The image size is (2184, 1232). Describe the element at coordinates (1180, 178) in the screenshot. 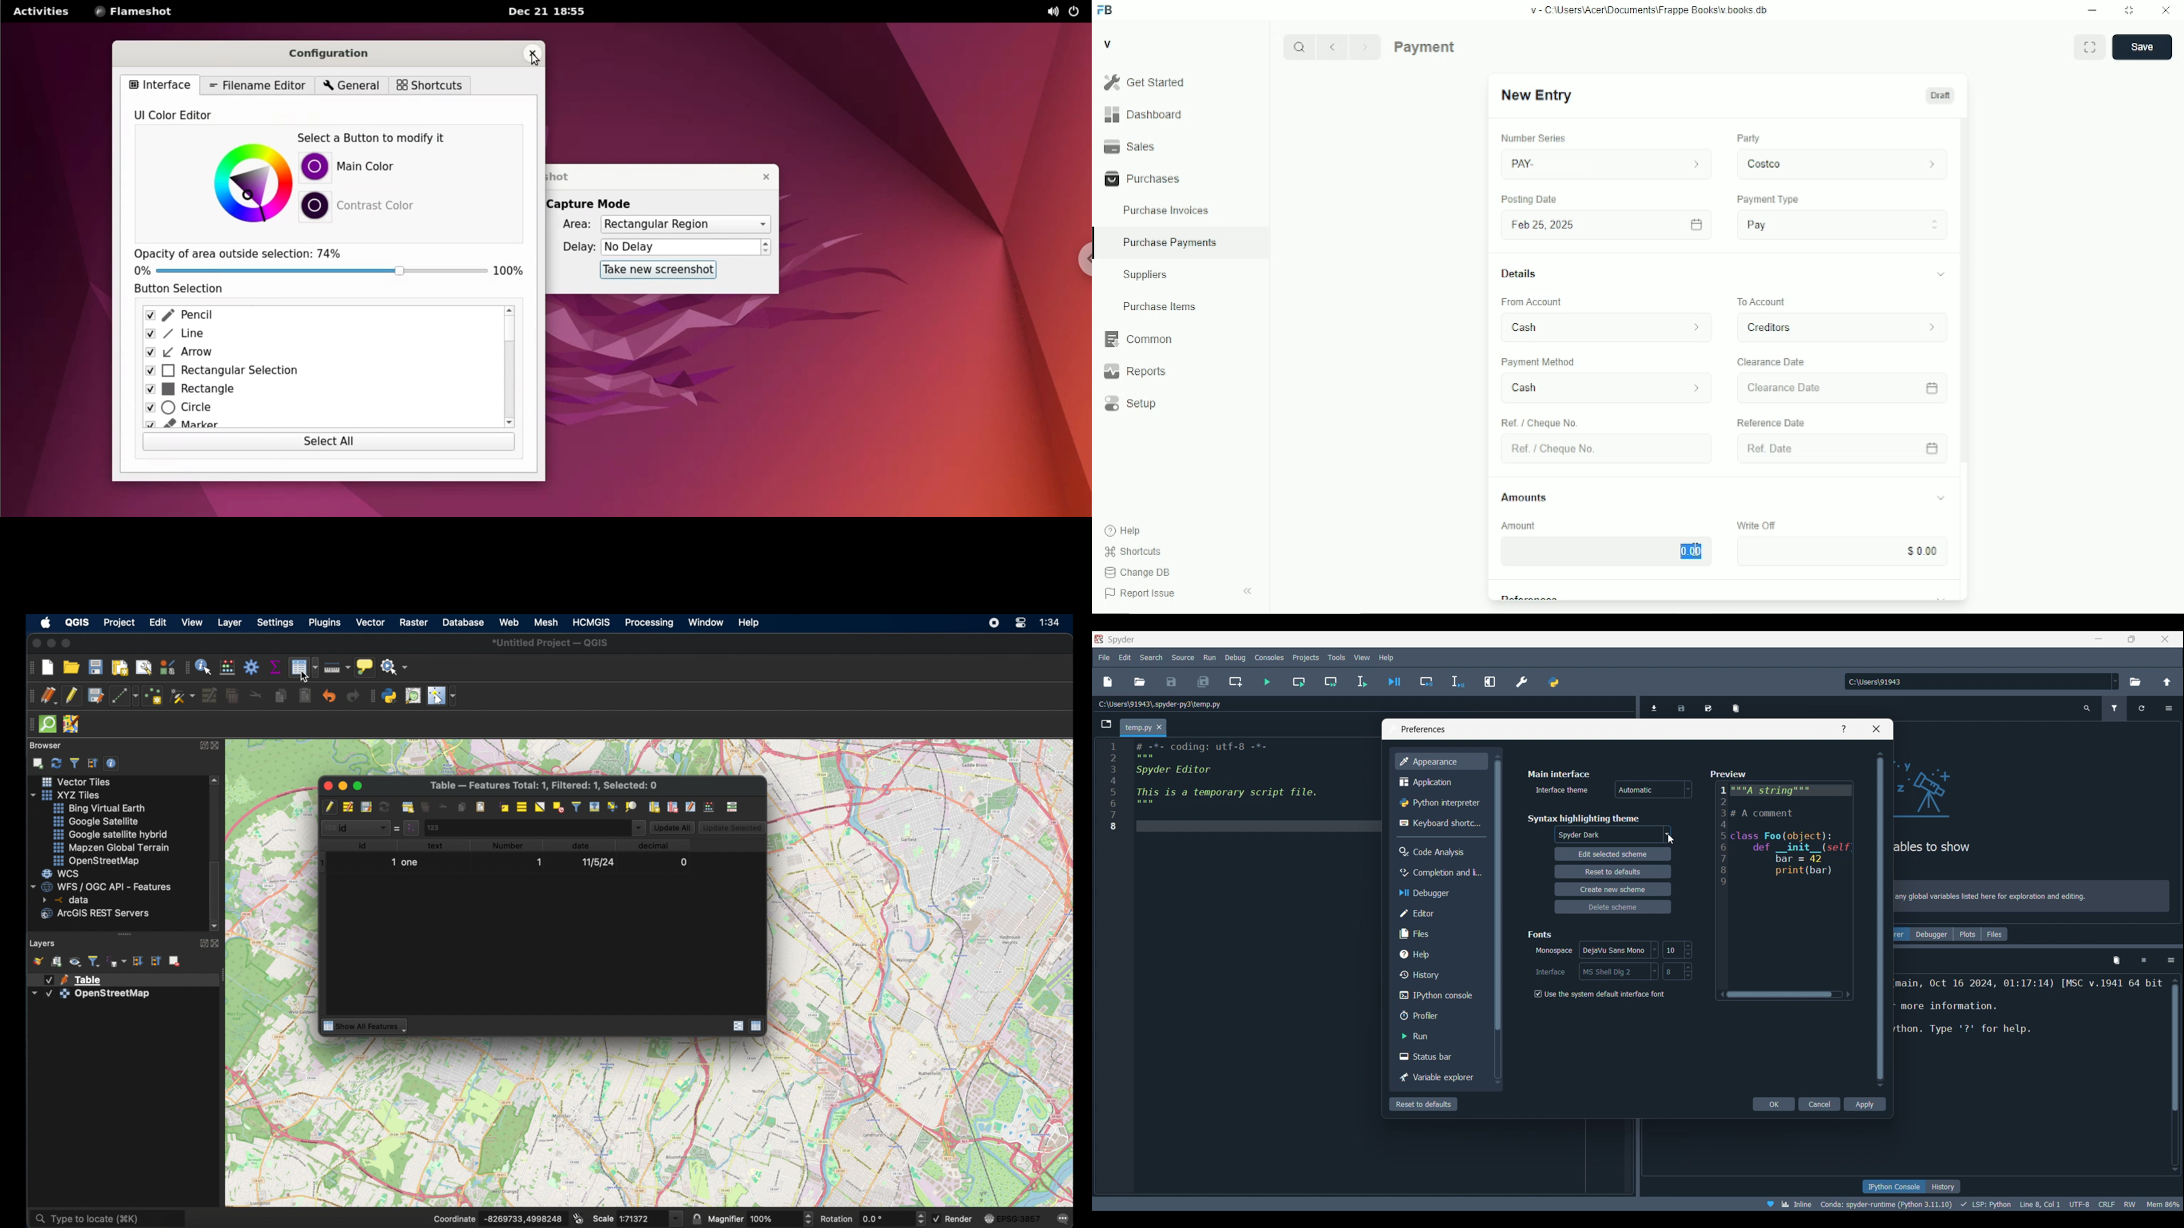

I see `Purchases` at that location.